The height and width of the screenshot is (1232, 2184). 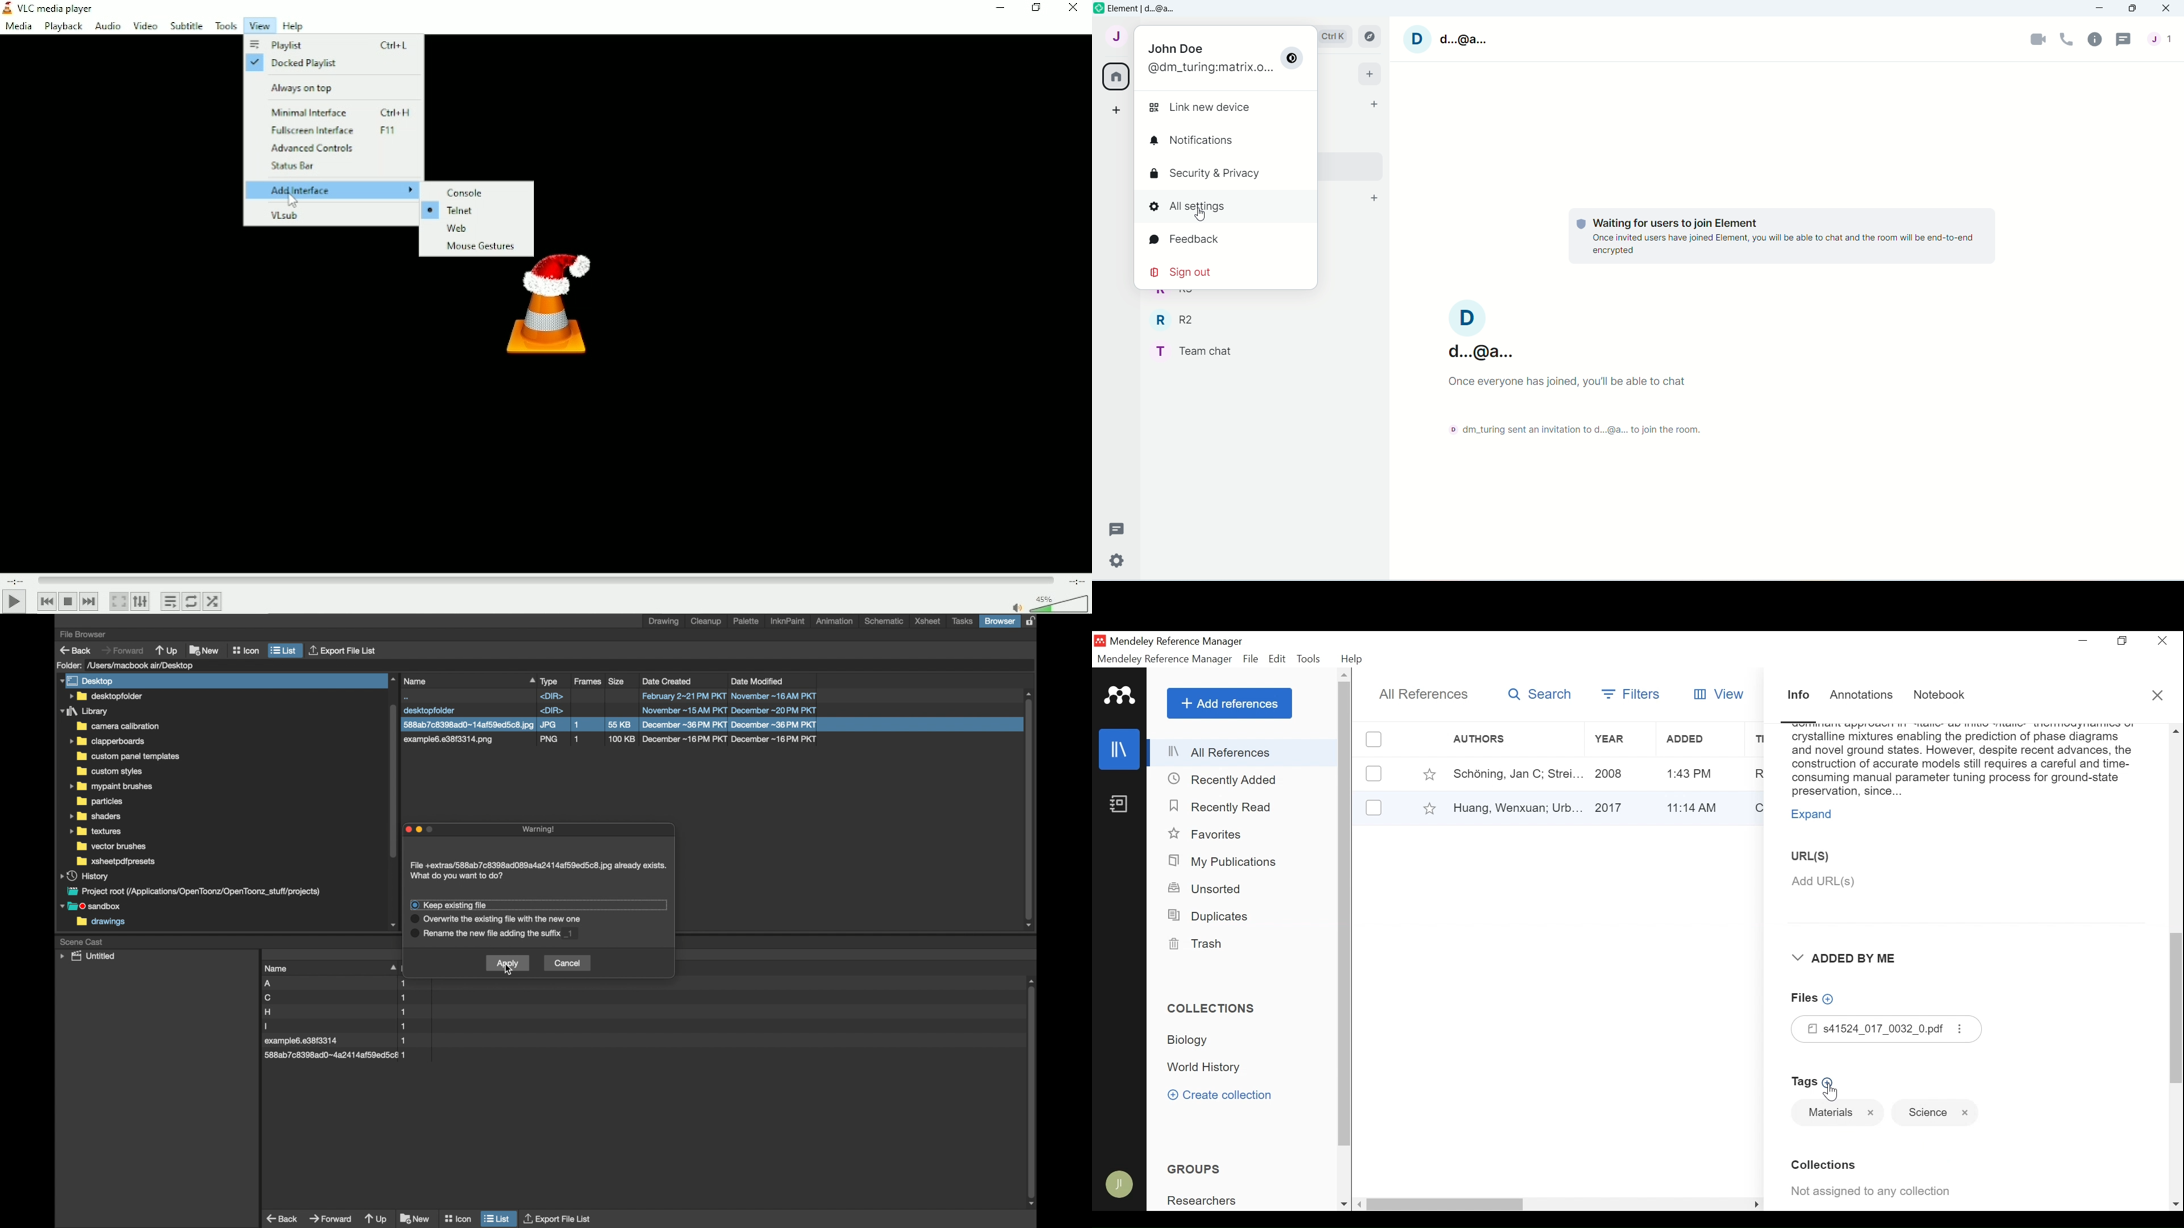 I want to click on Abstract, so click(x=1963, y=762).